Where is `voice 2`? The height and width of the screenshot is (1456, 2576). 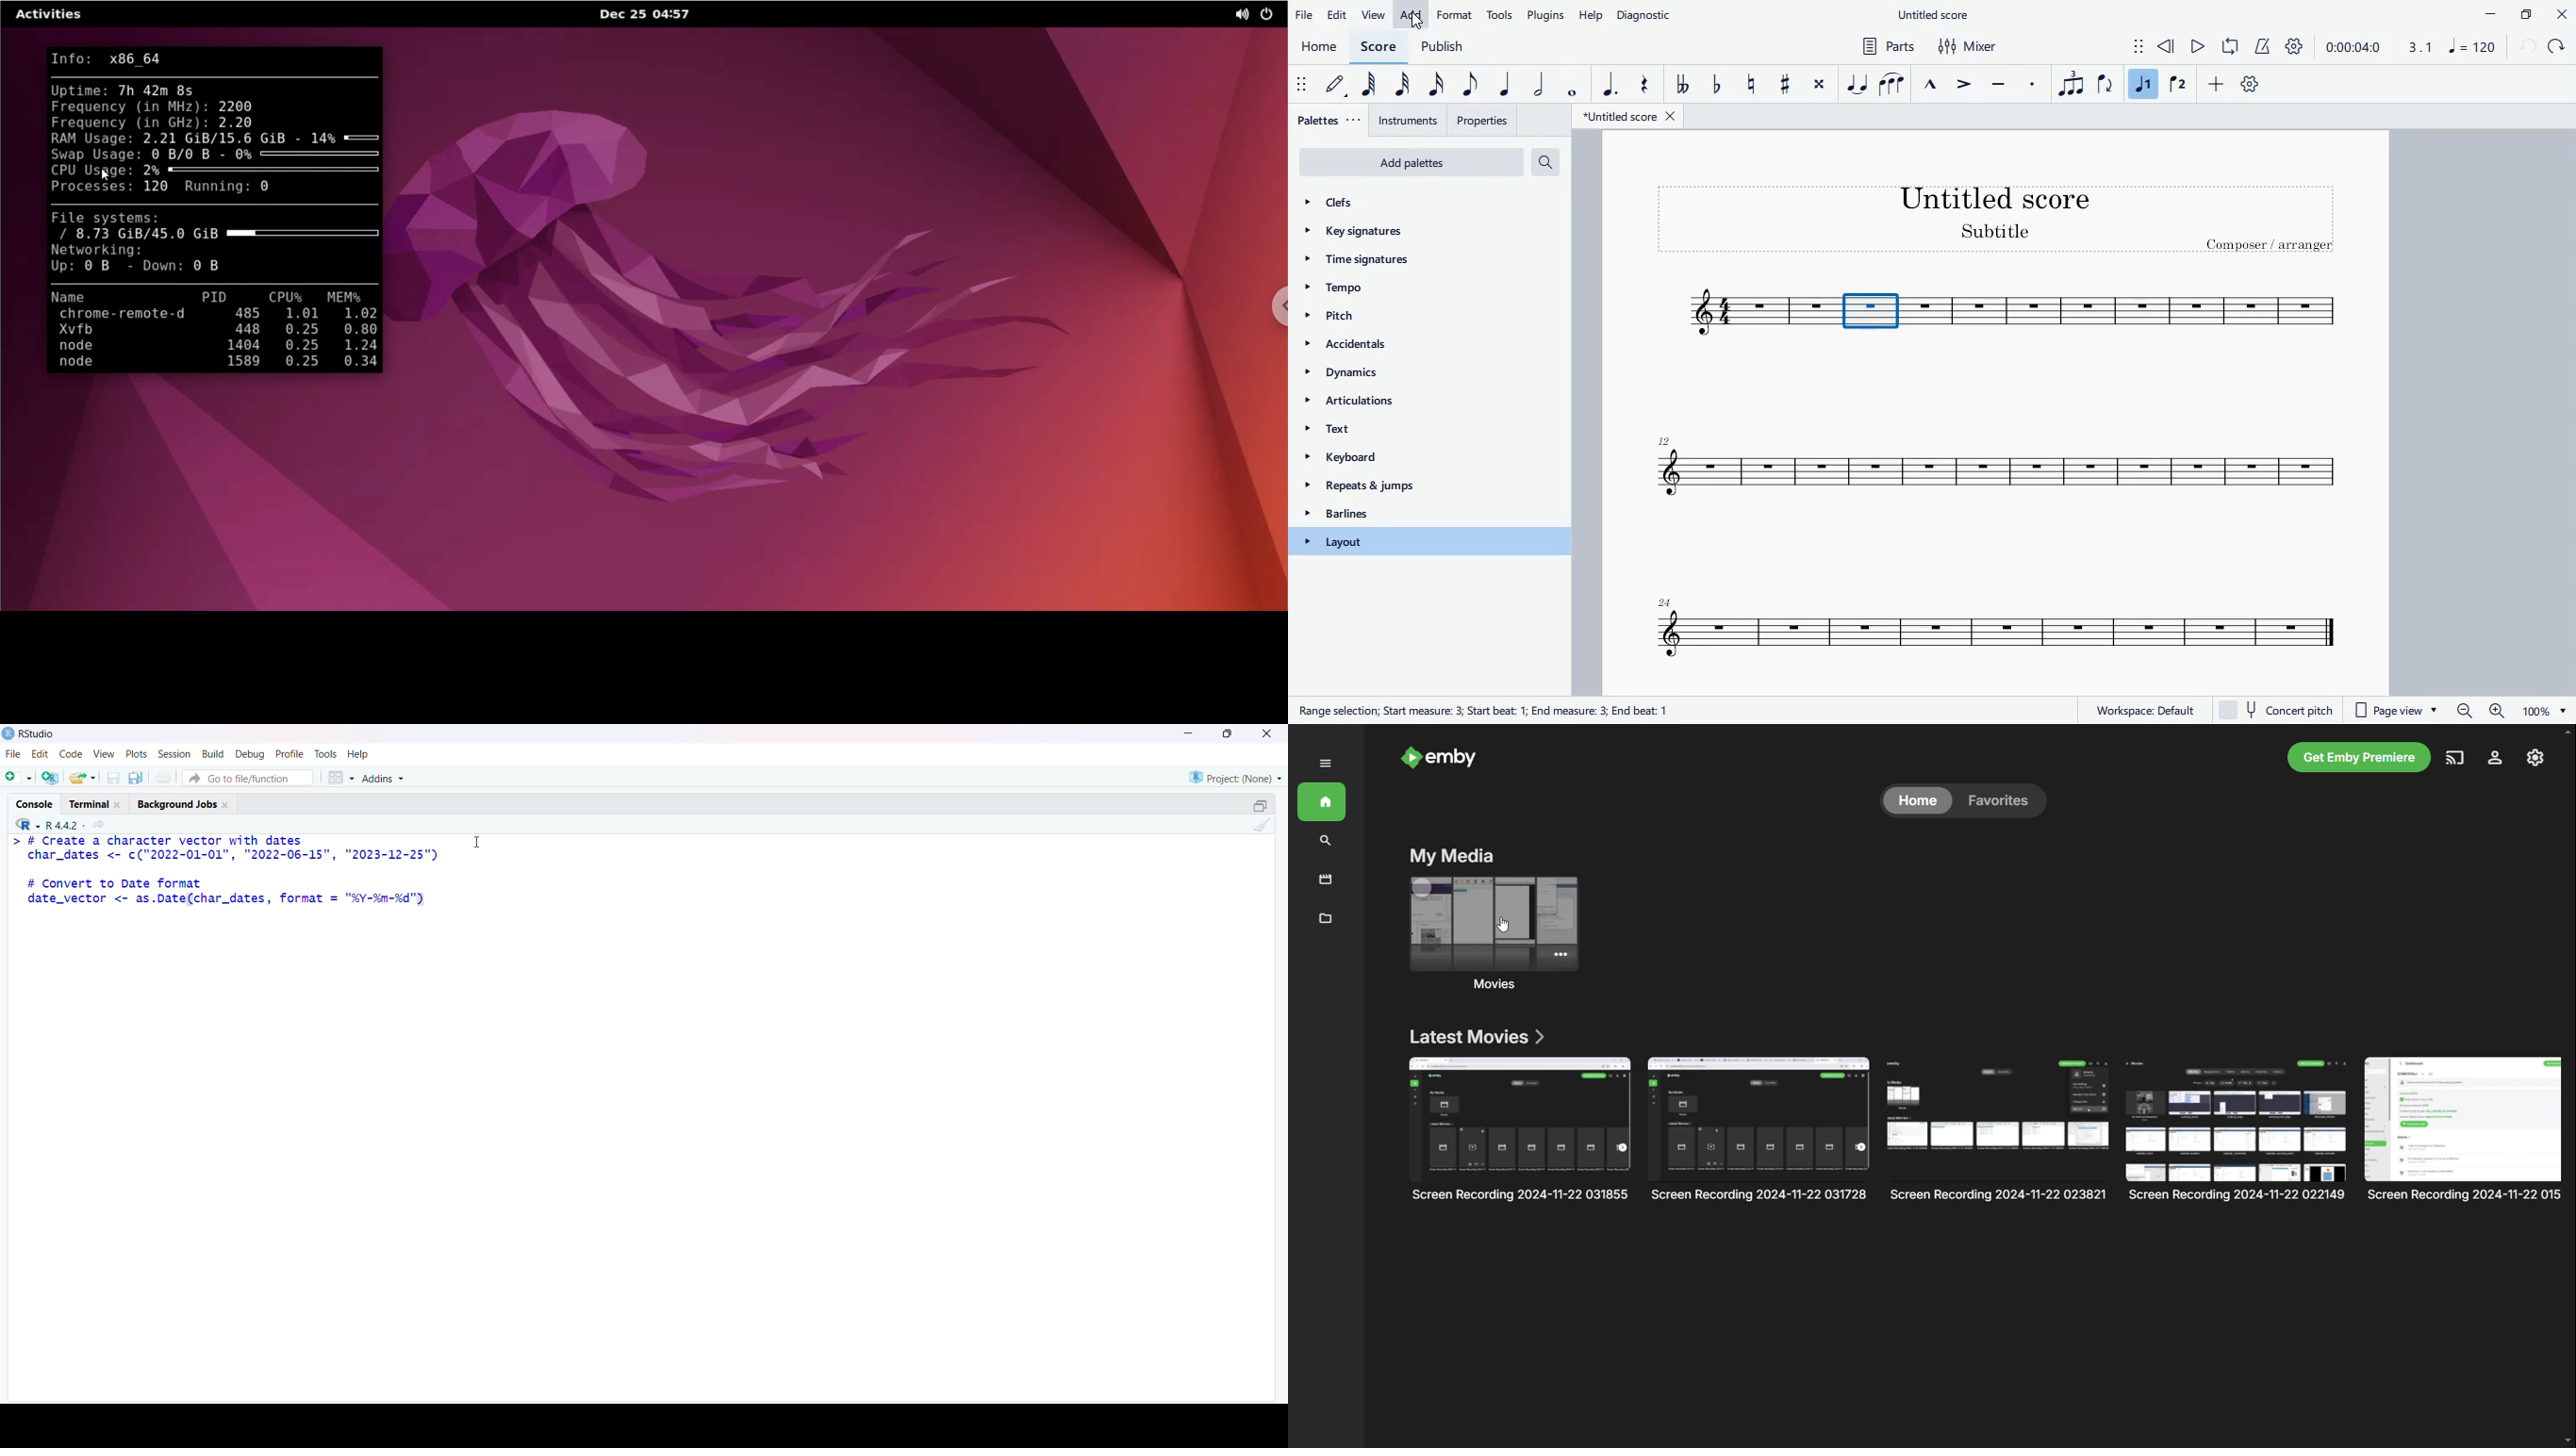 voice 2 is located at coordinates (2177, 86).